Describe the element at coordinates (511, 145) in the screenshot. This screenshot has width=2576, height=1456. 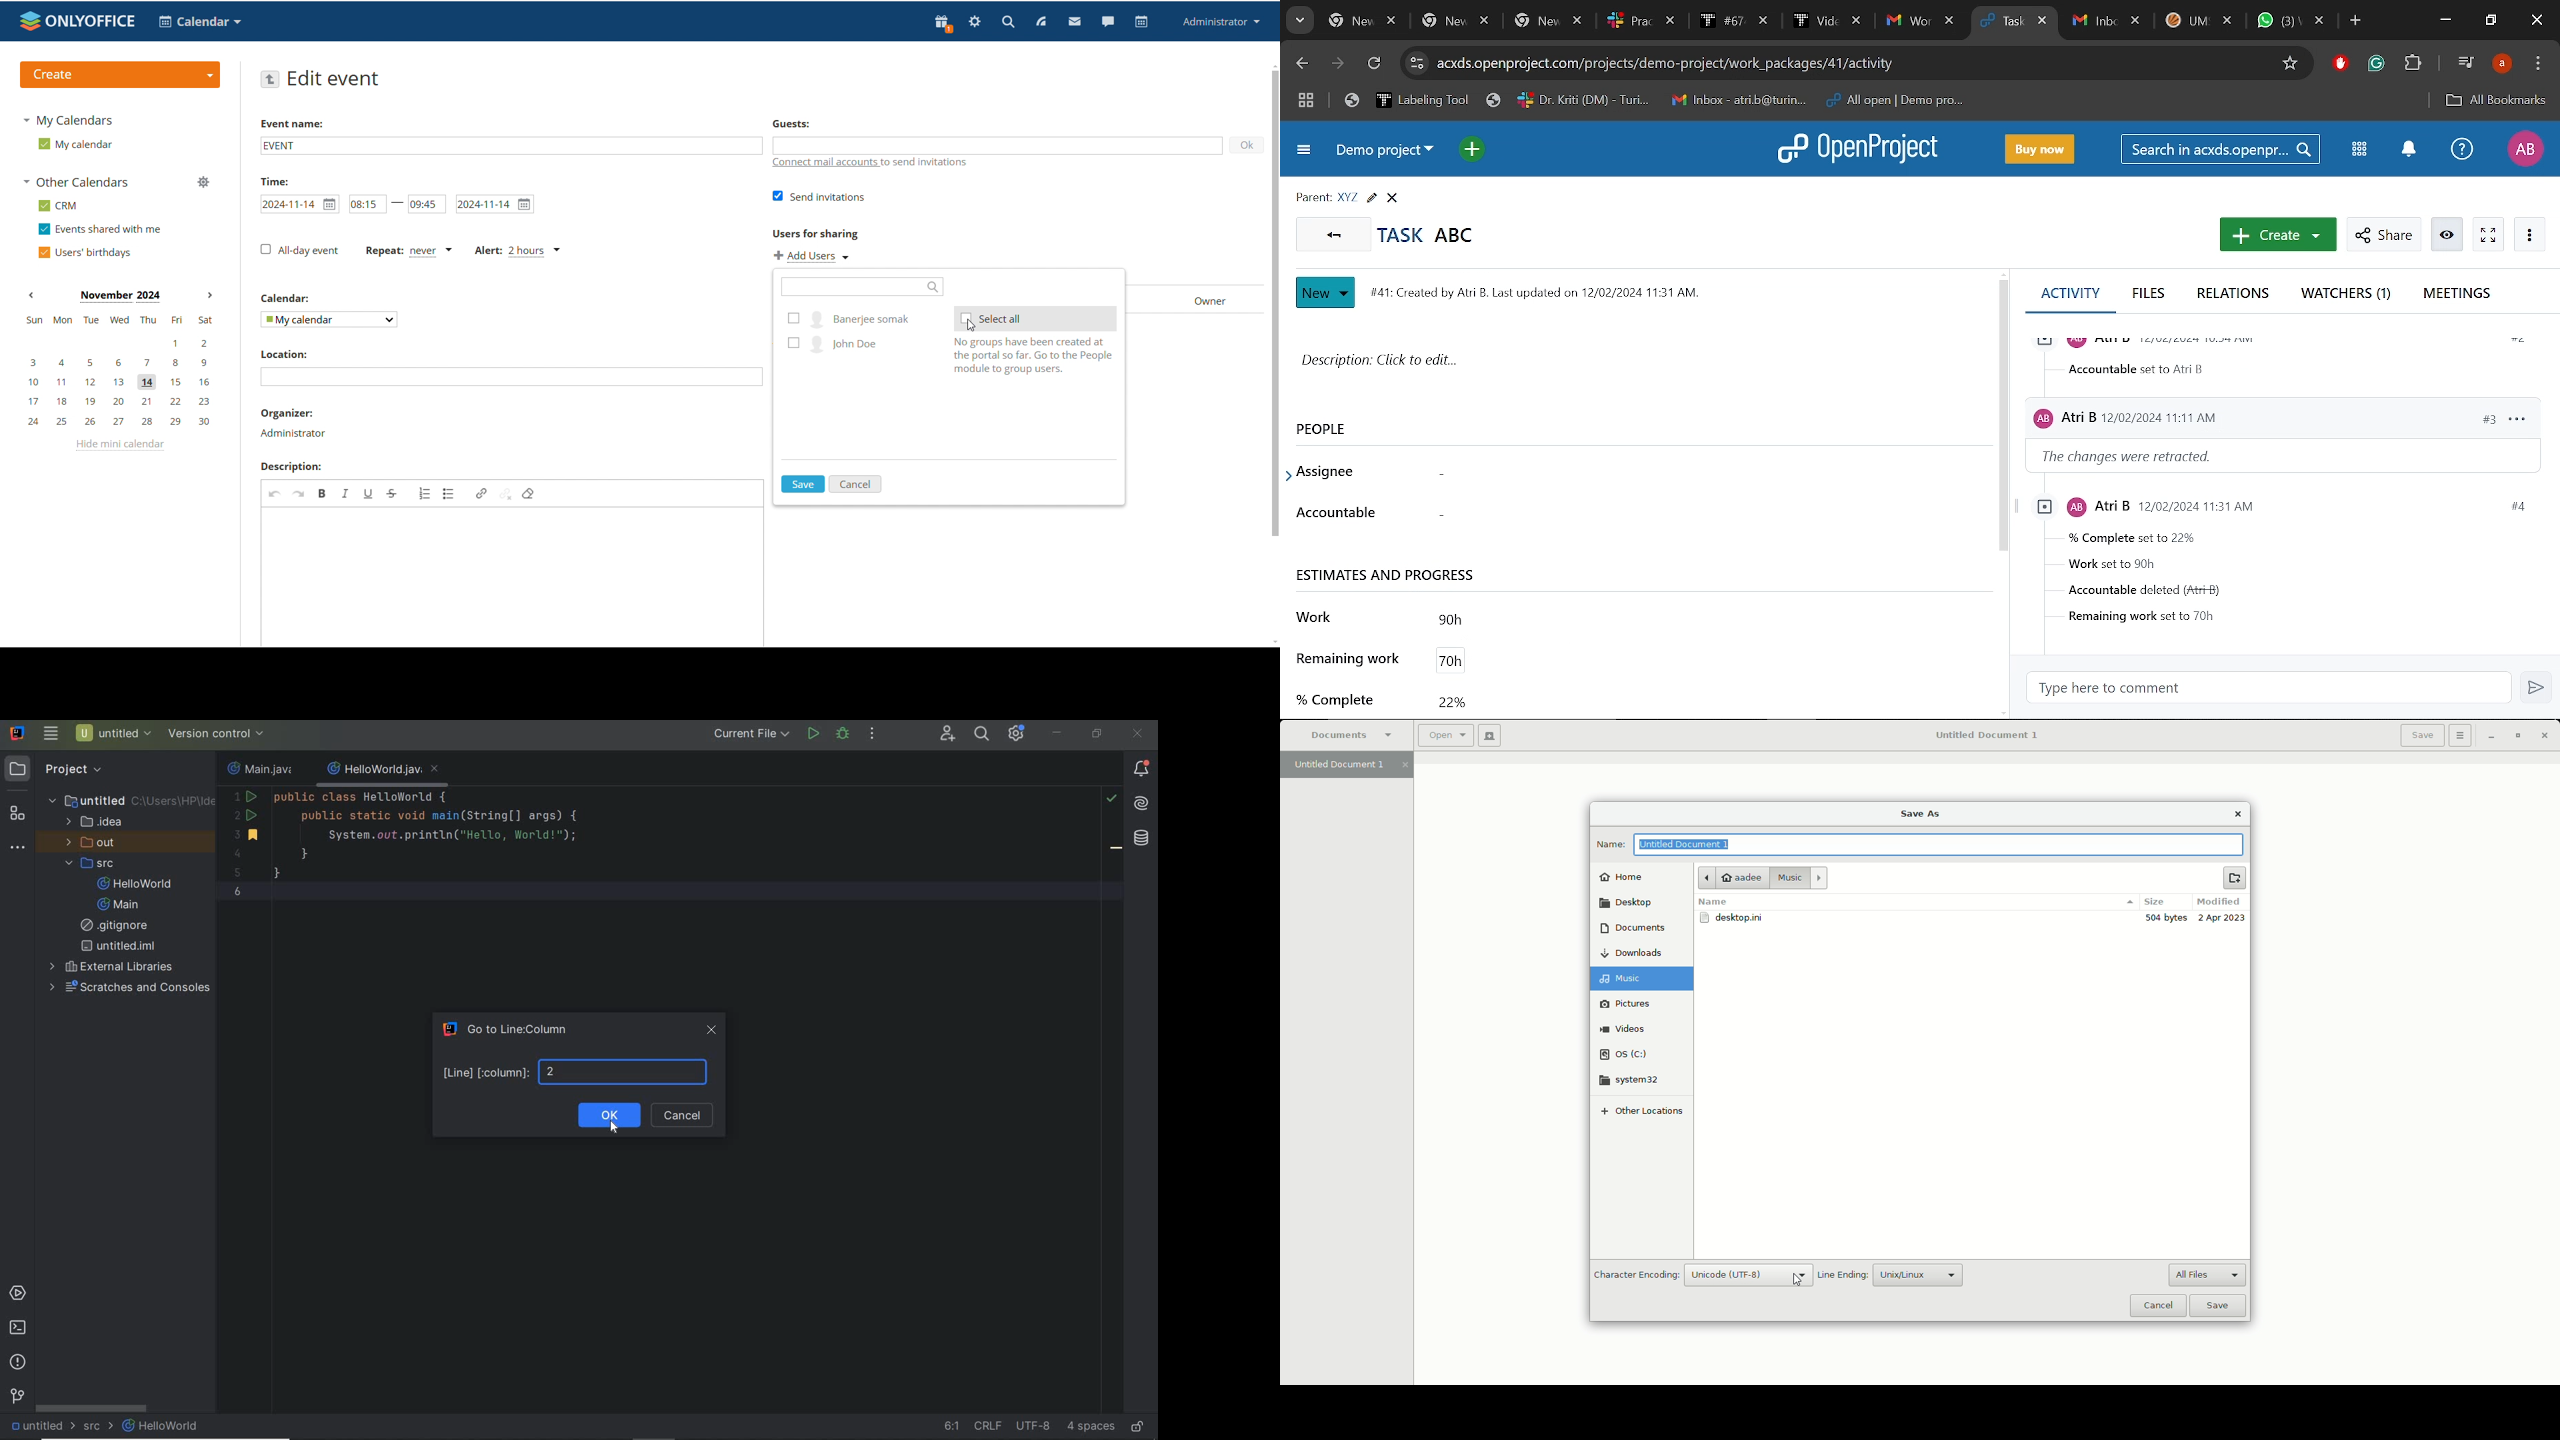
I see `edit event name` at that location.